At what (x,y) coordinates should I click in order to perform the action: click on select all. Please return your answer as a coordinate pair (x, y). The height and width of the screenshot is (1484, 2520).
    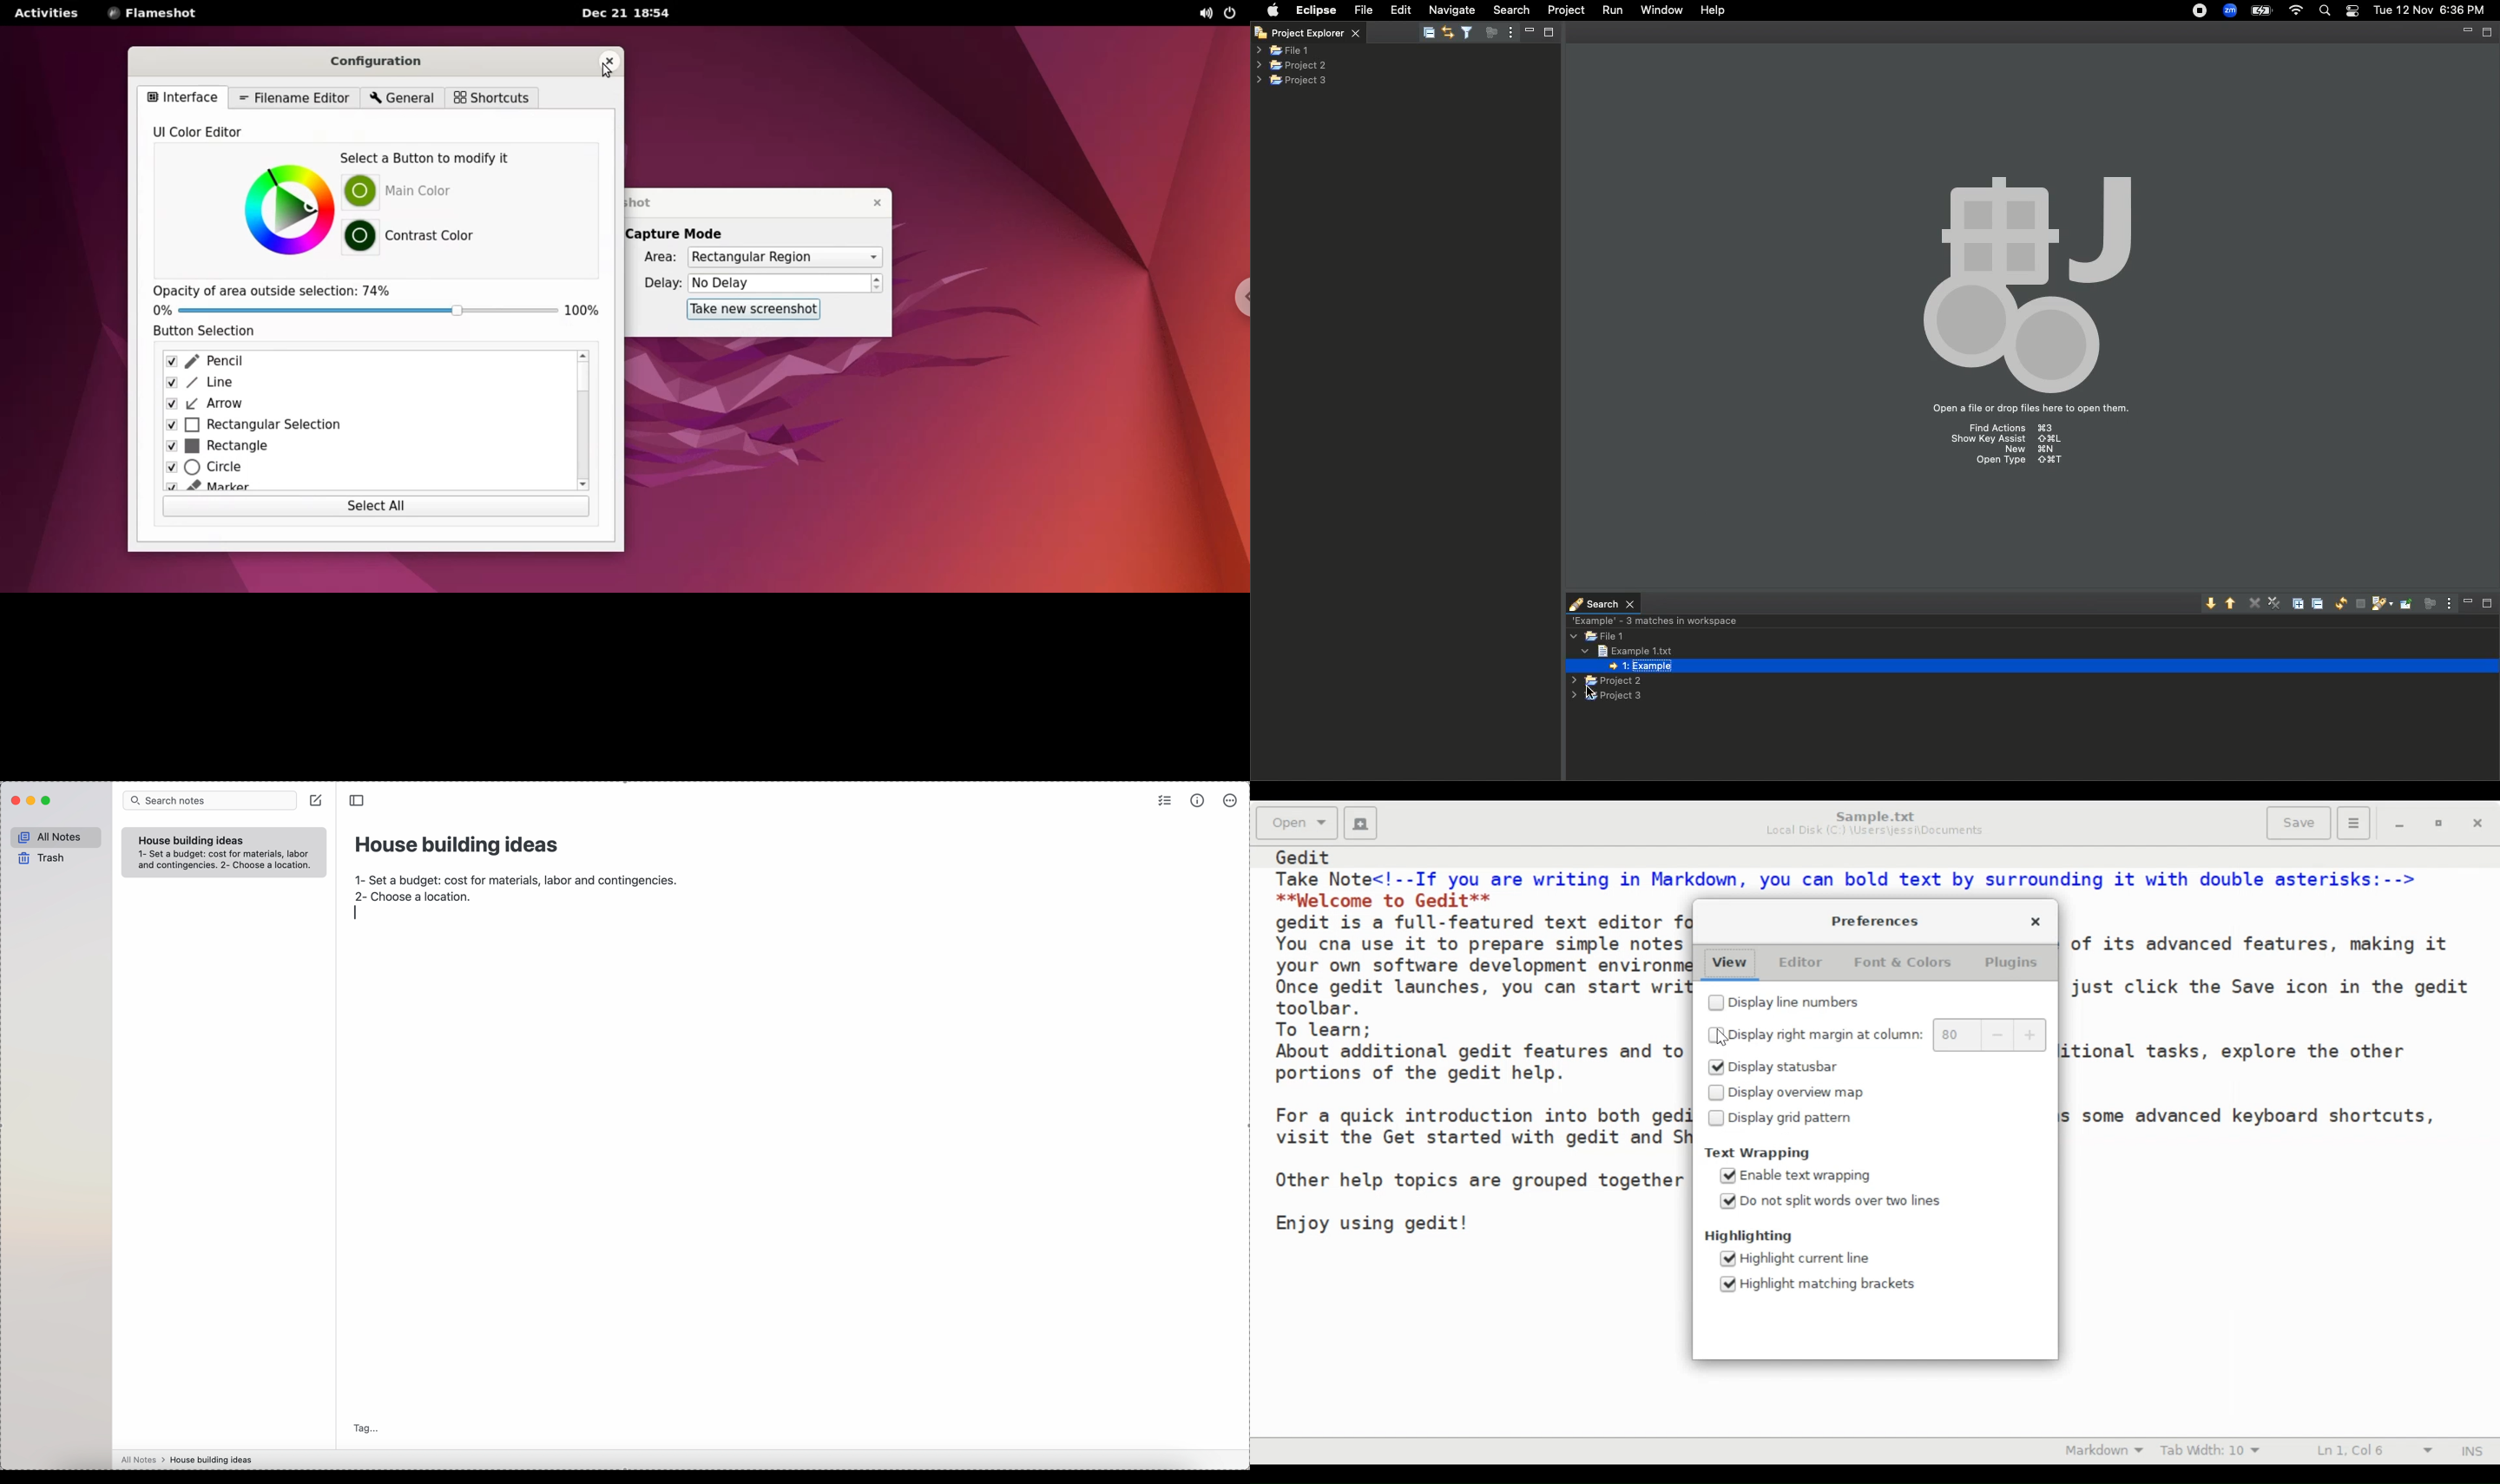
    Looking at the image, I should click on (377, 510).